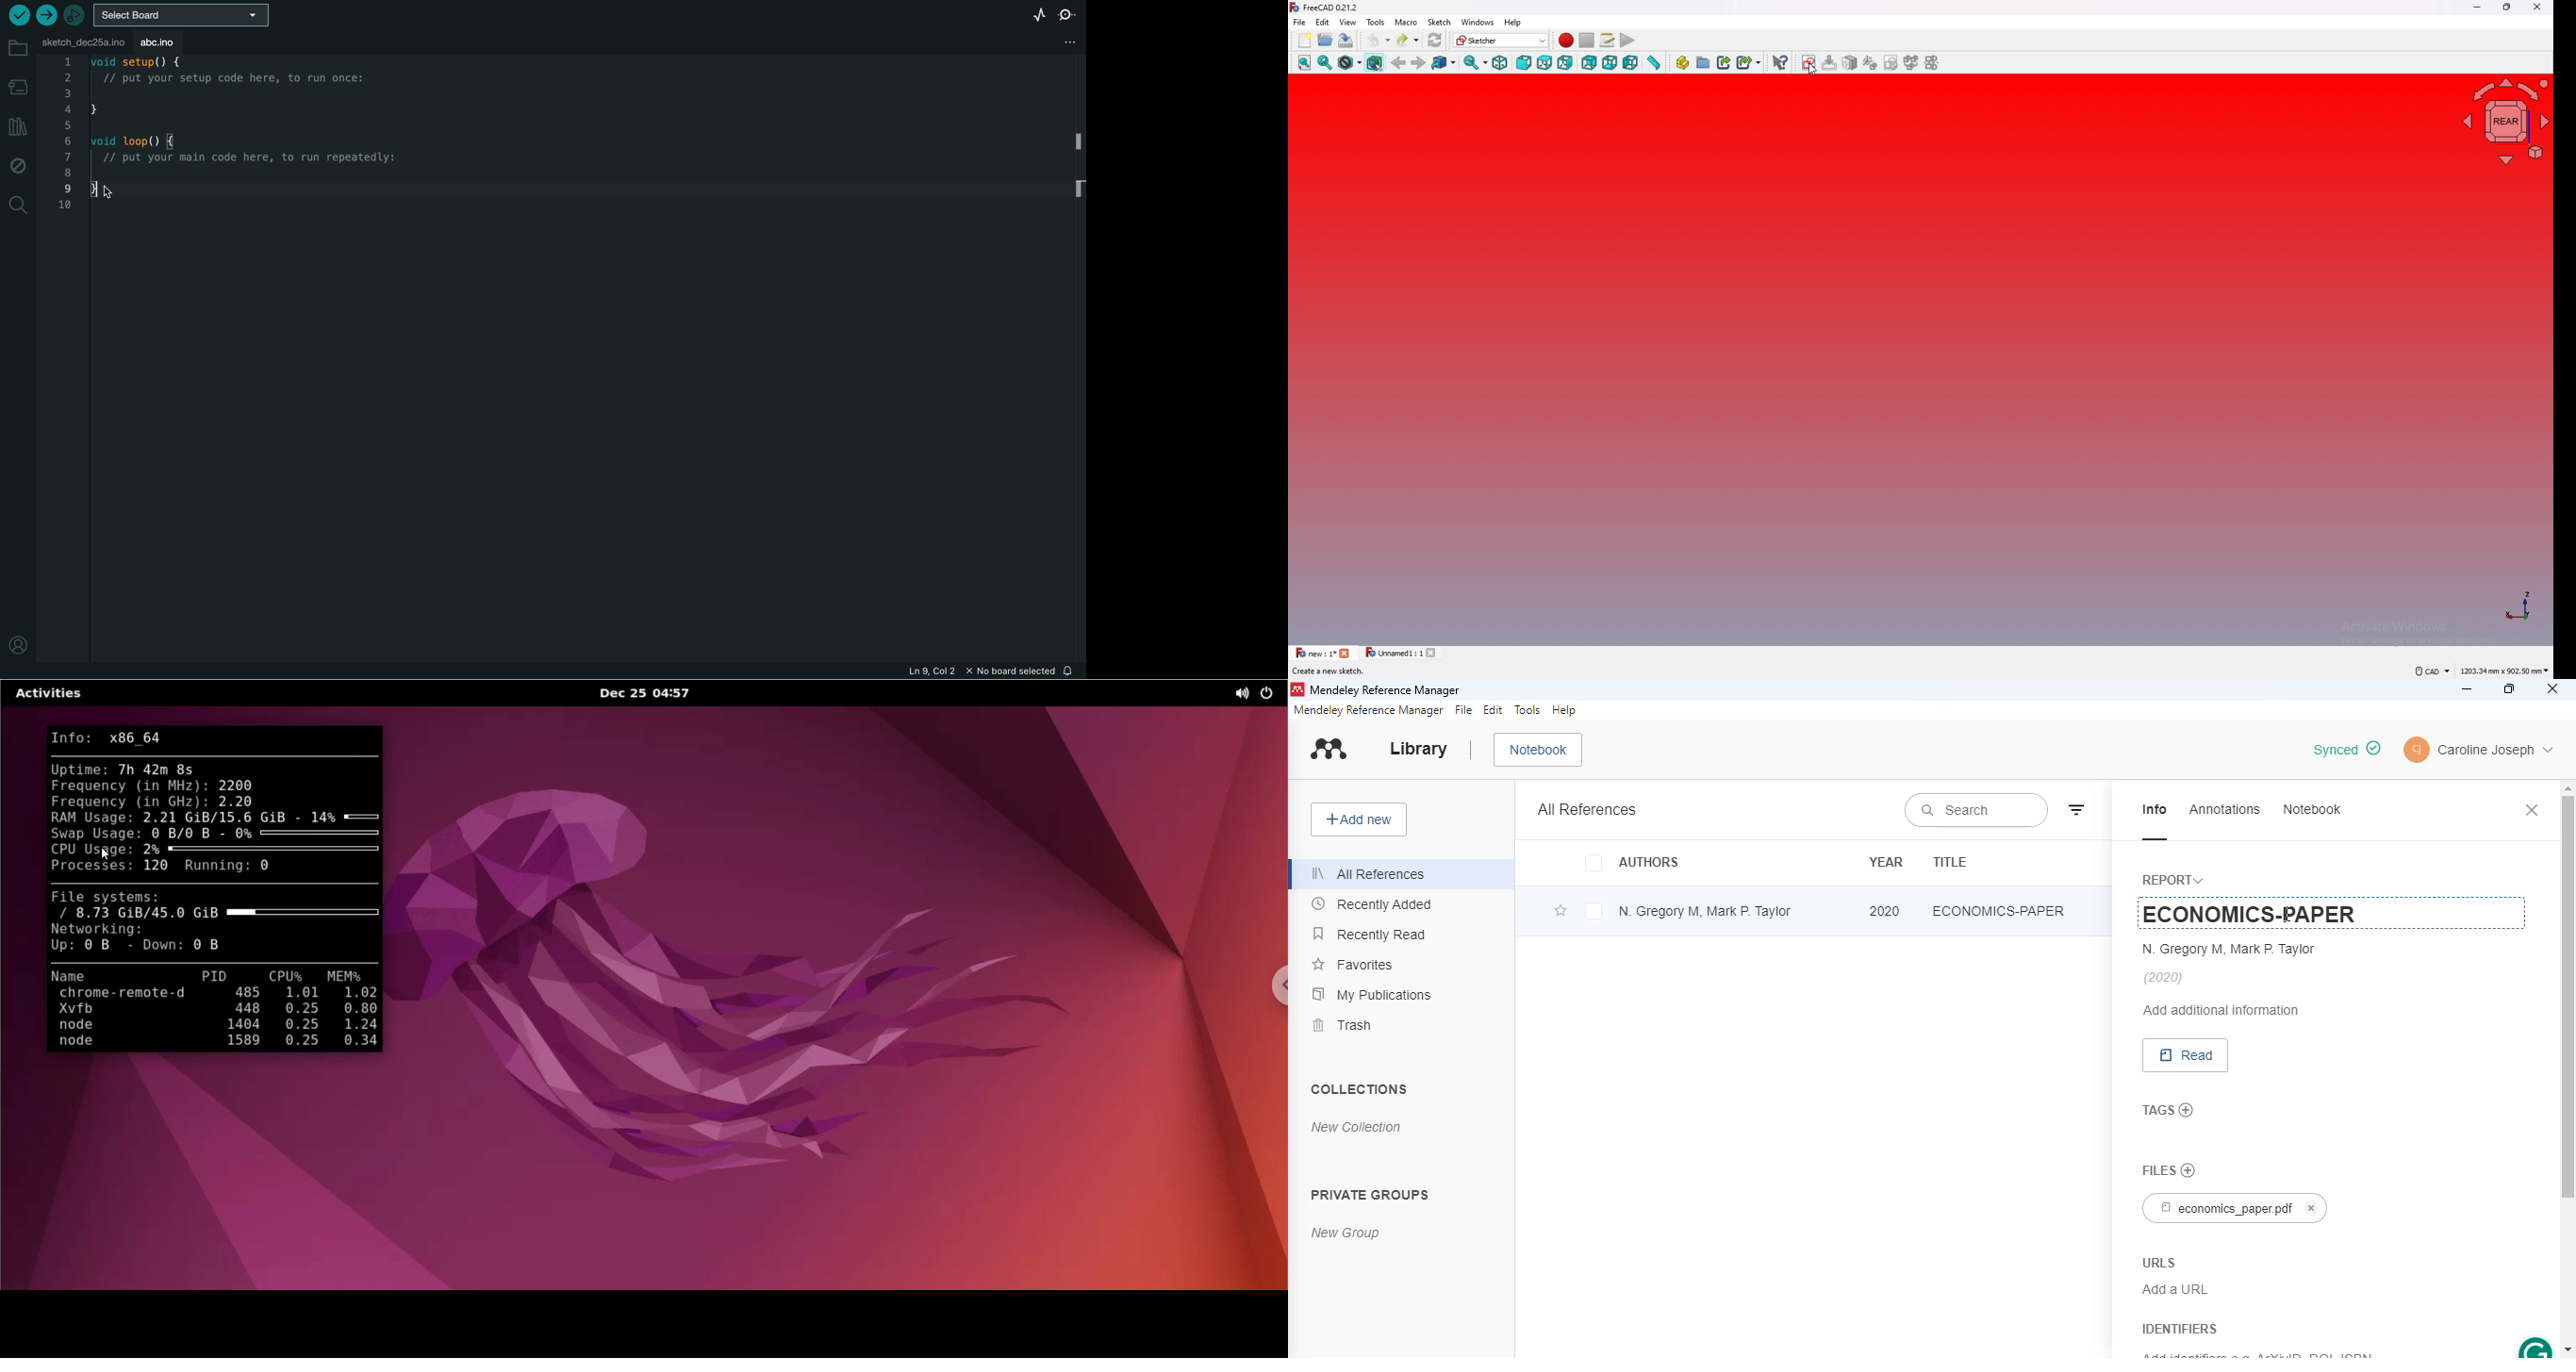  I want to click on draw style, so click(1349, 62).